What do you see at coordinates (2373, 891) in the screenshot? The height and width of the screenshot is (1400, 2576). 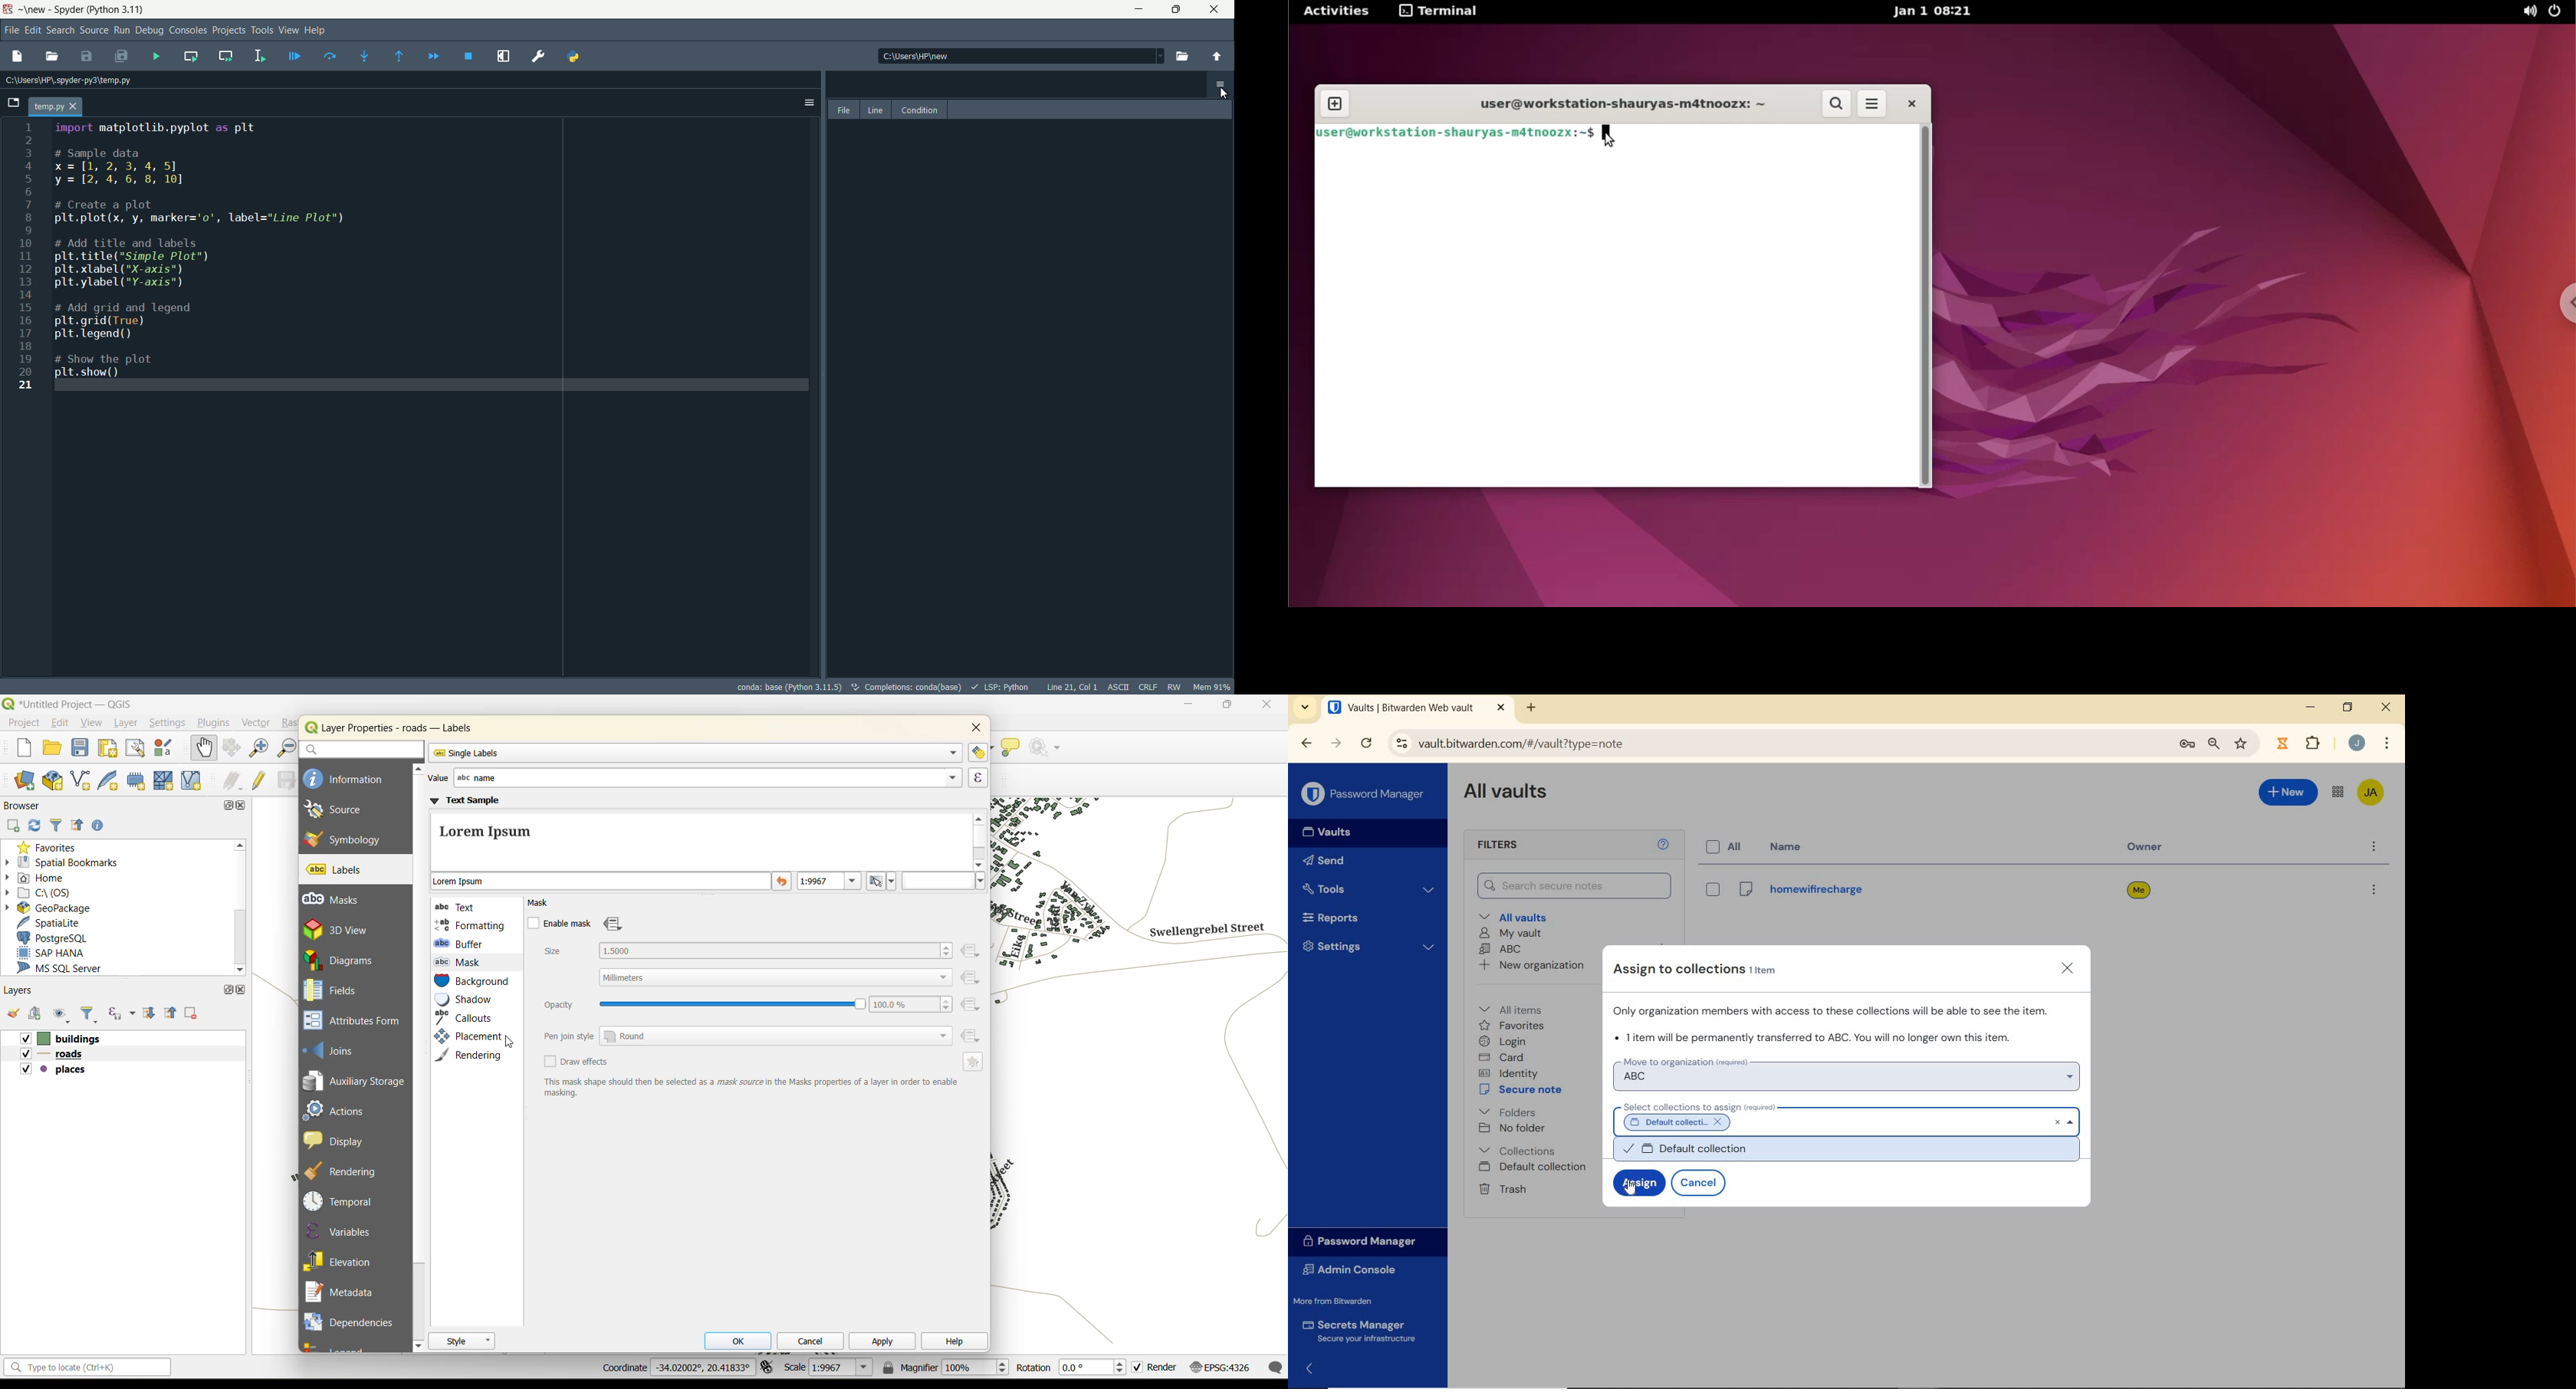 I see `more options` at bounding box center [2373, 891].